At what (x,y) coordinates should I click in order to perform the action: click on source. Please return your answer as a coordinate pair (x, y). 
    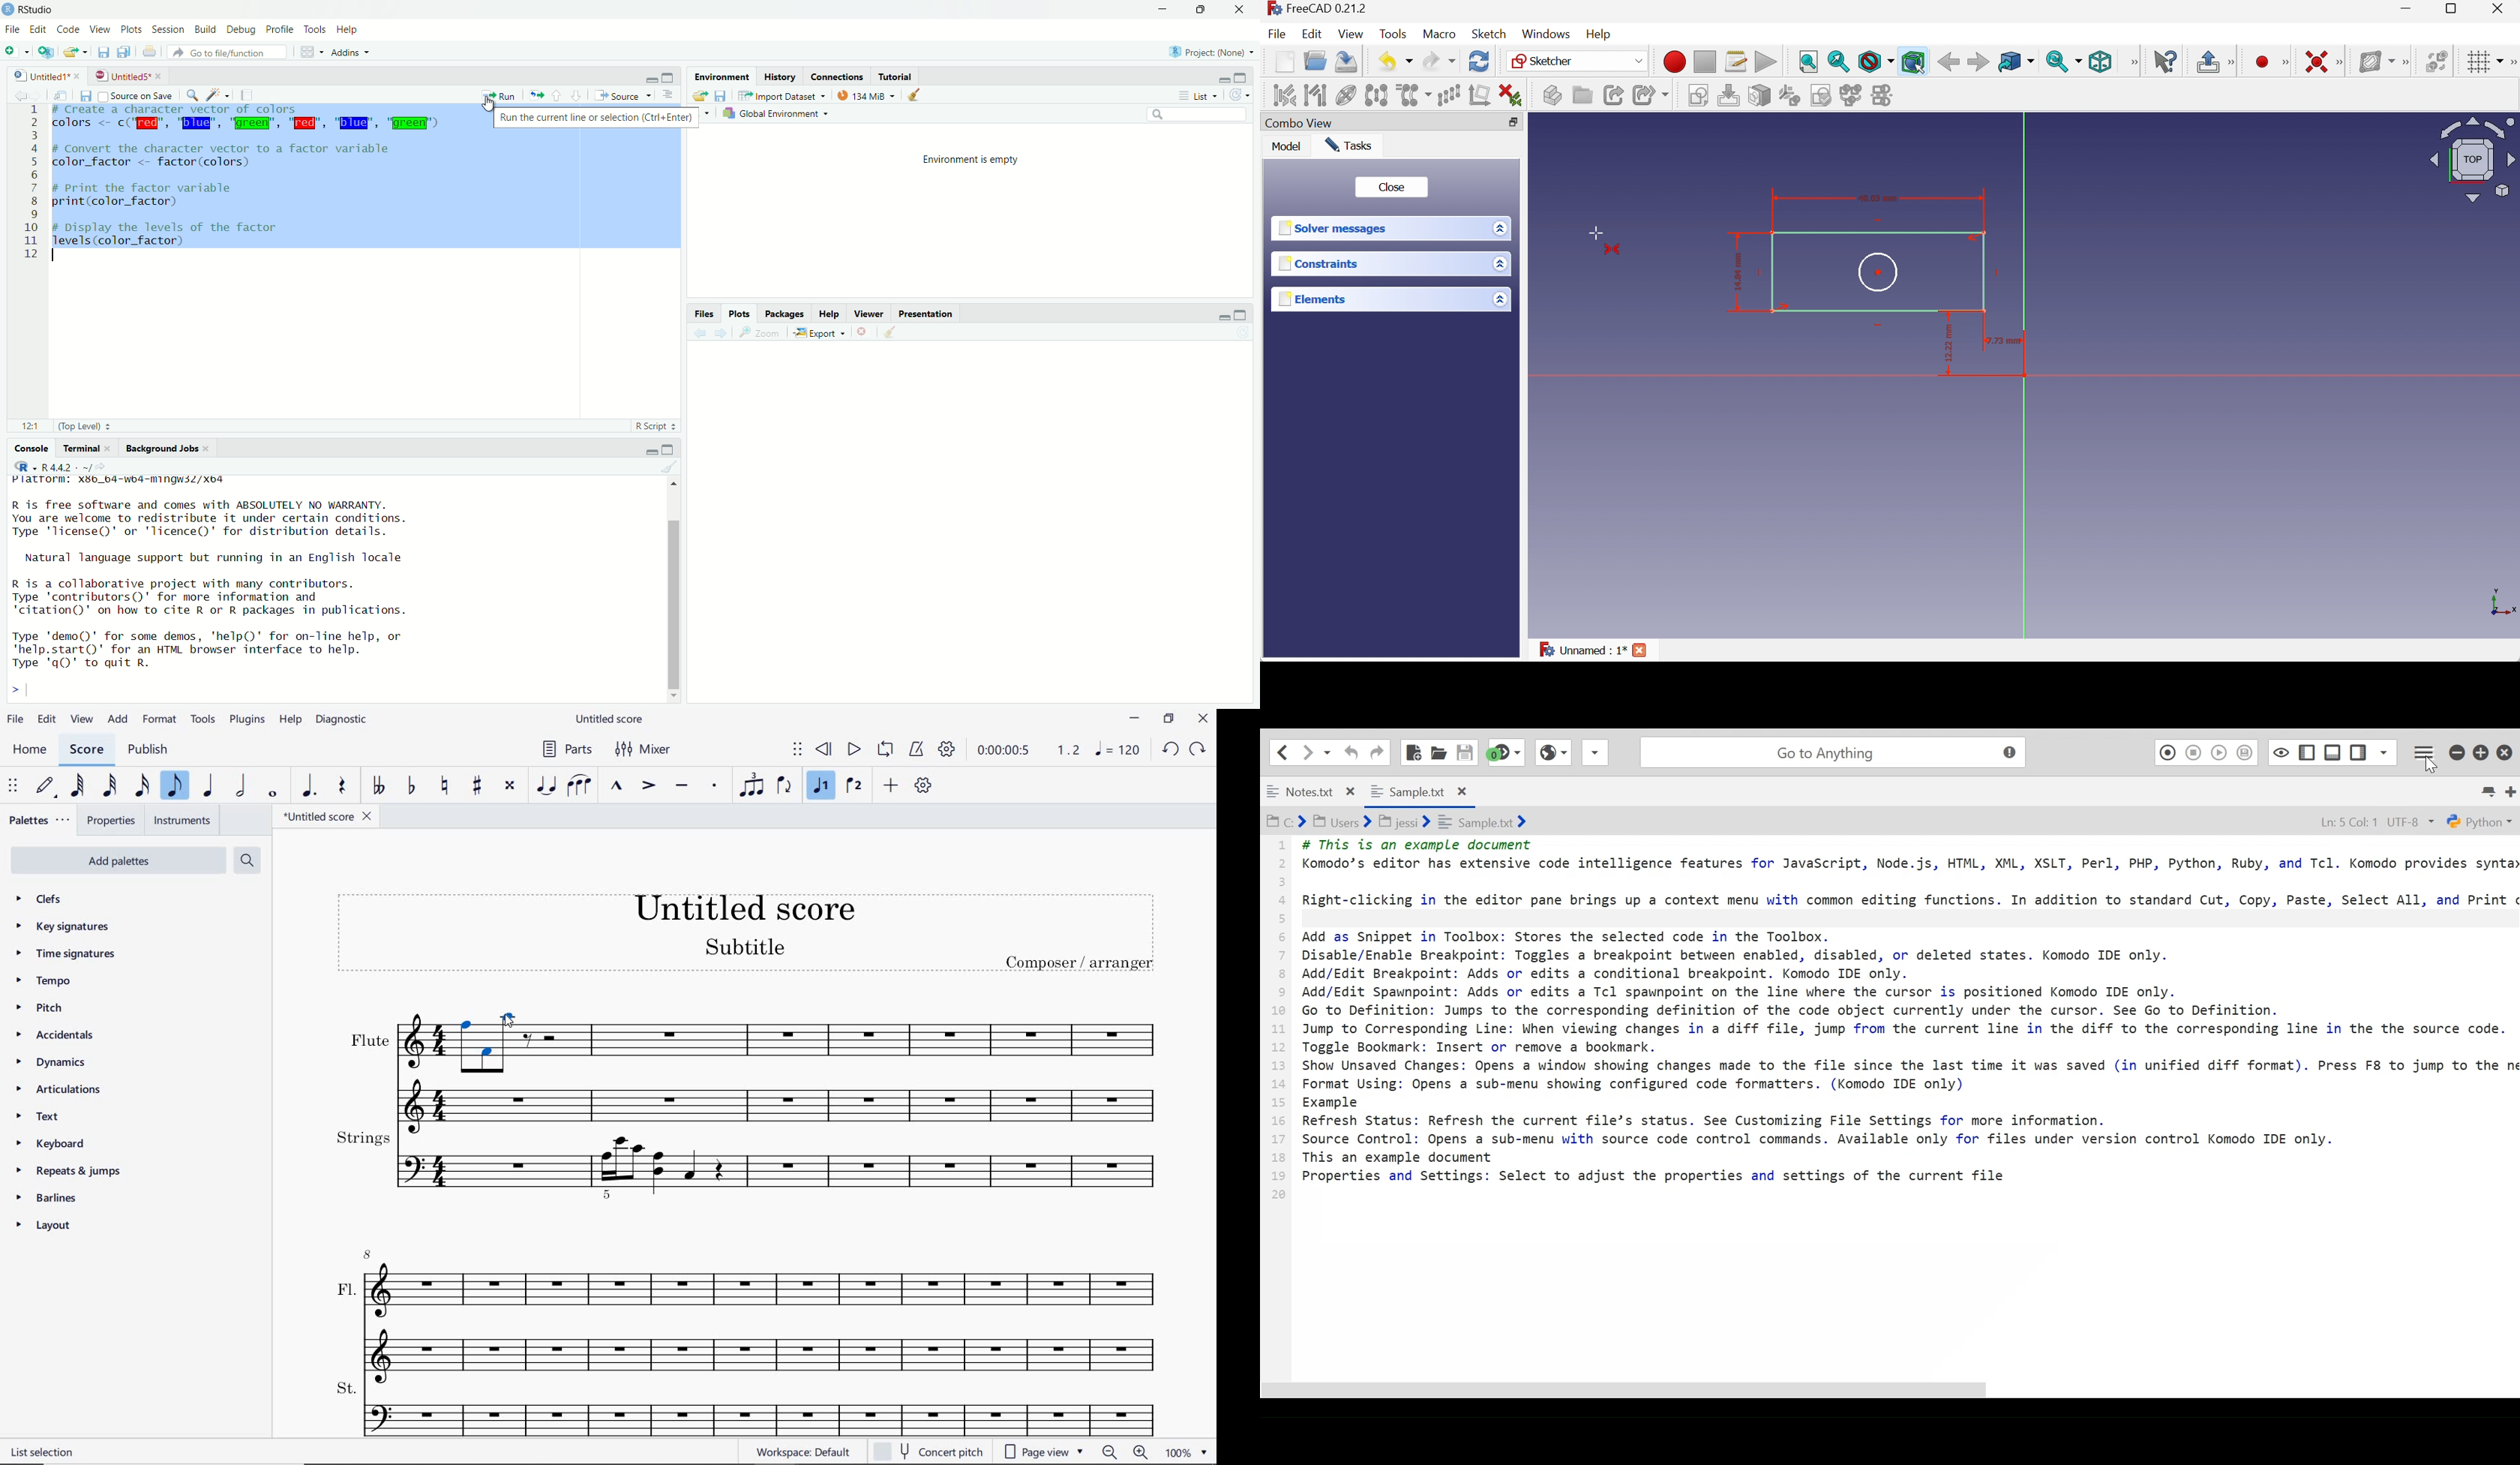
    Looking at the image, I should click on (621, 96).